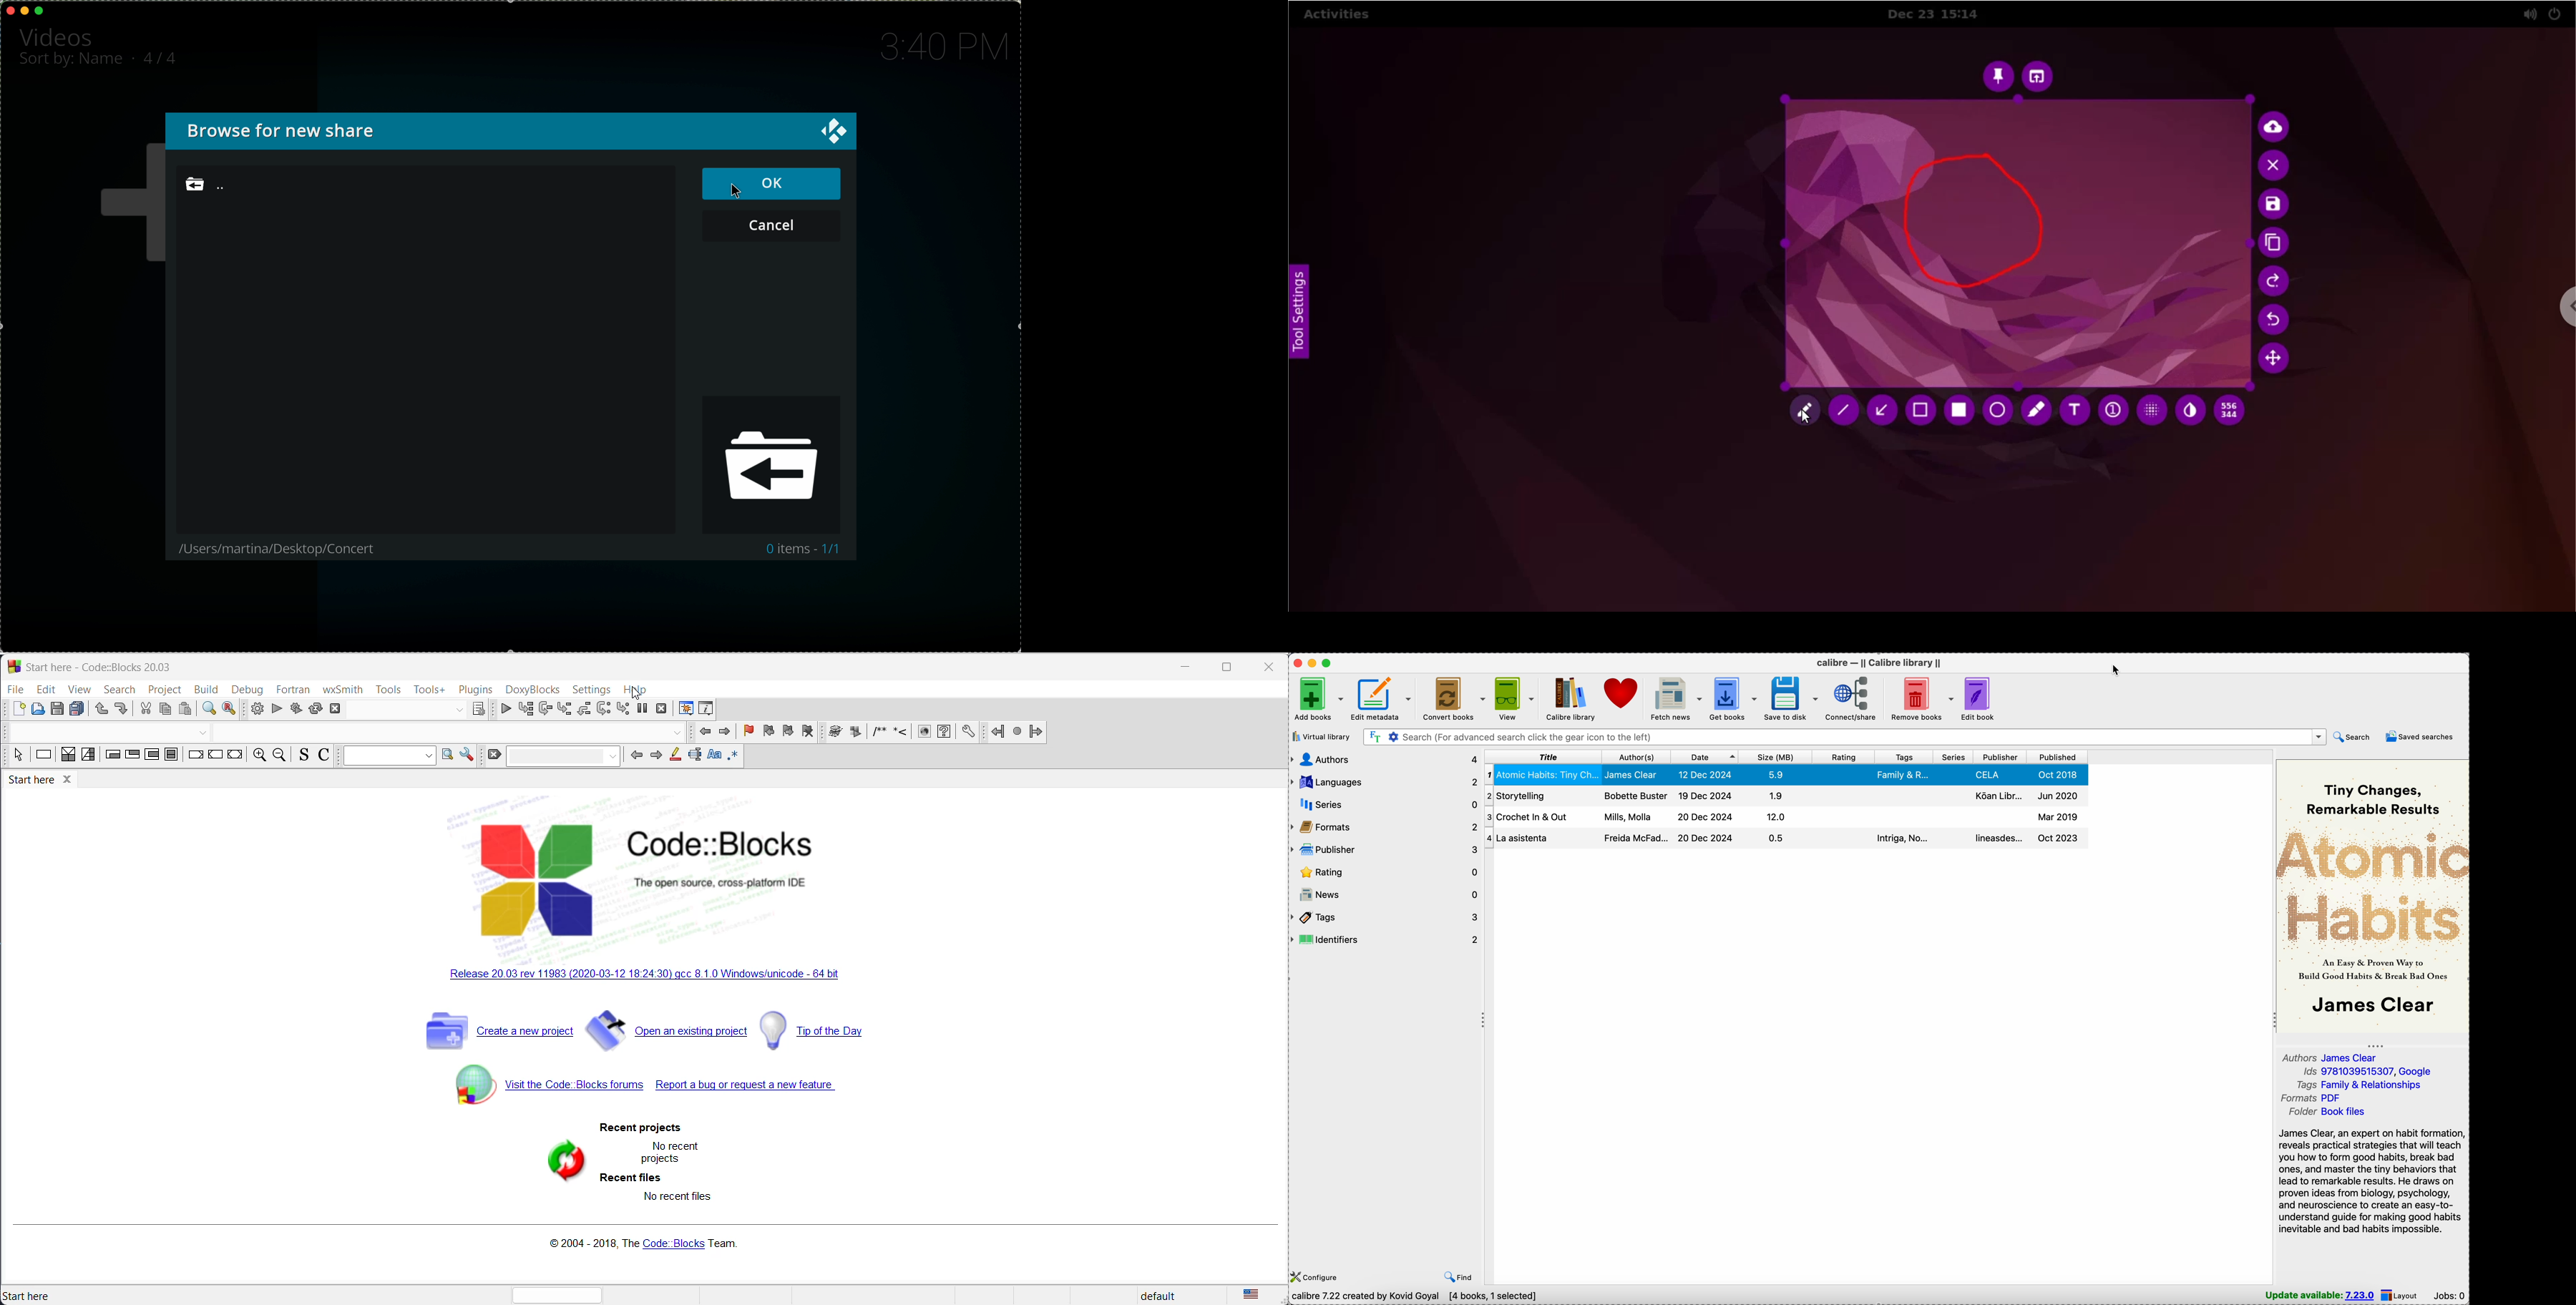  I want to click on fetch news, so click(1676, 699).